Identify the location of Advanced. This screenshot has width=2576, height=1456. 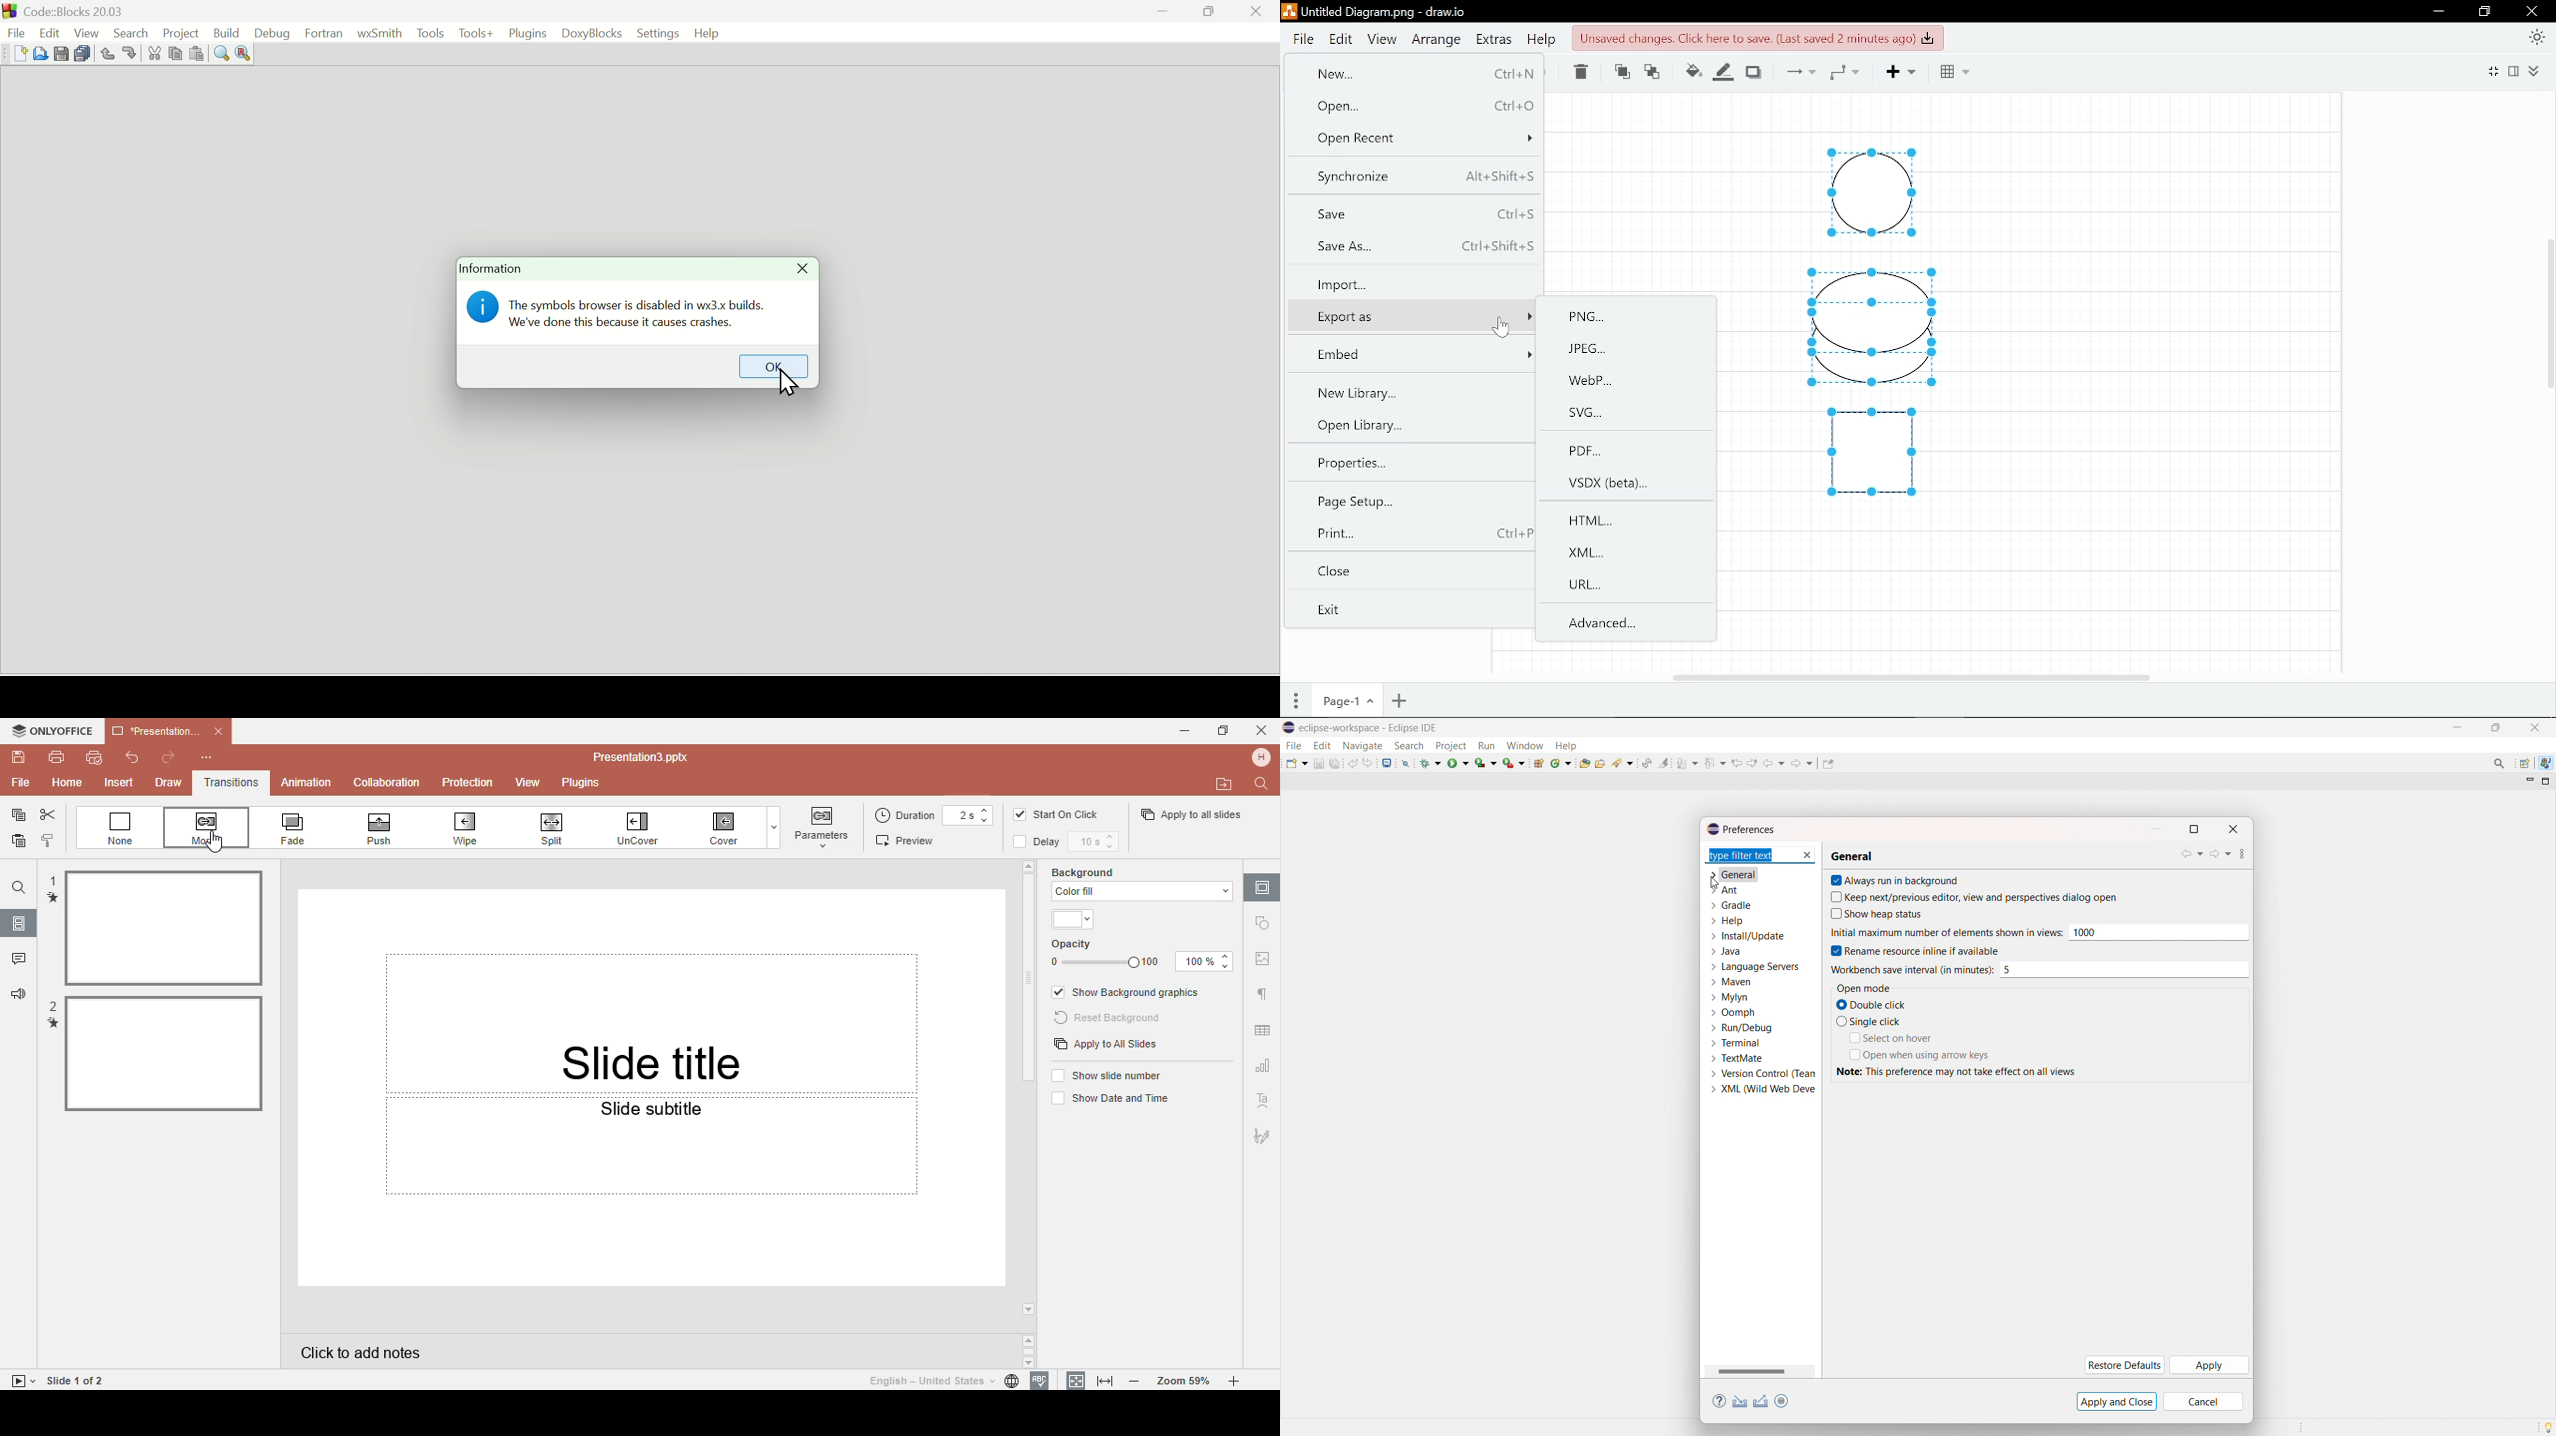
(1613, 623).